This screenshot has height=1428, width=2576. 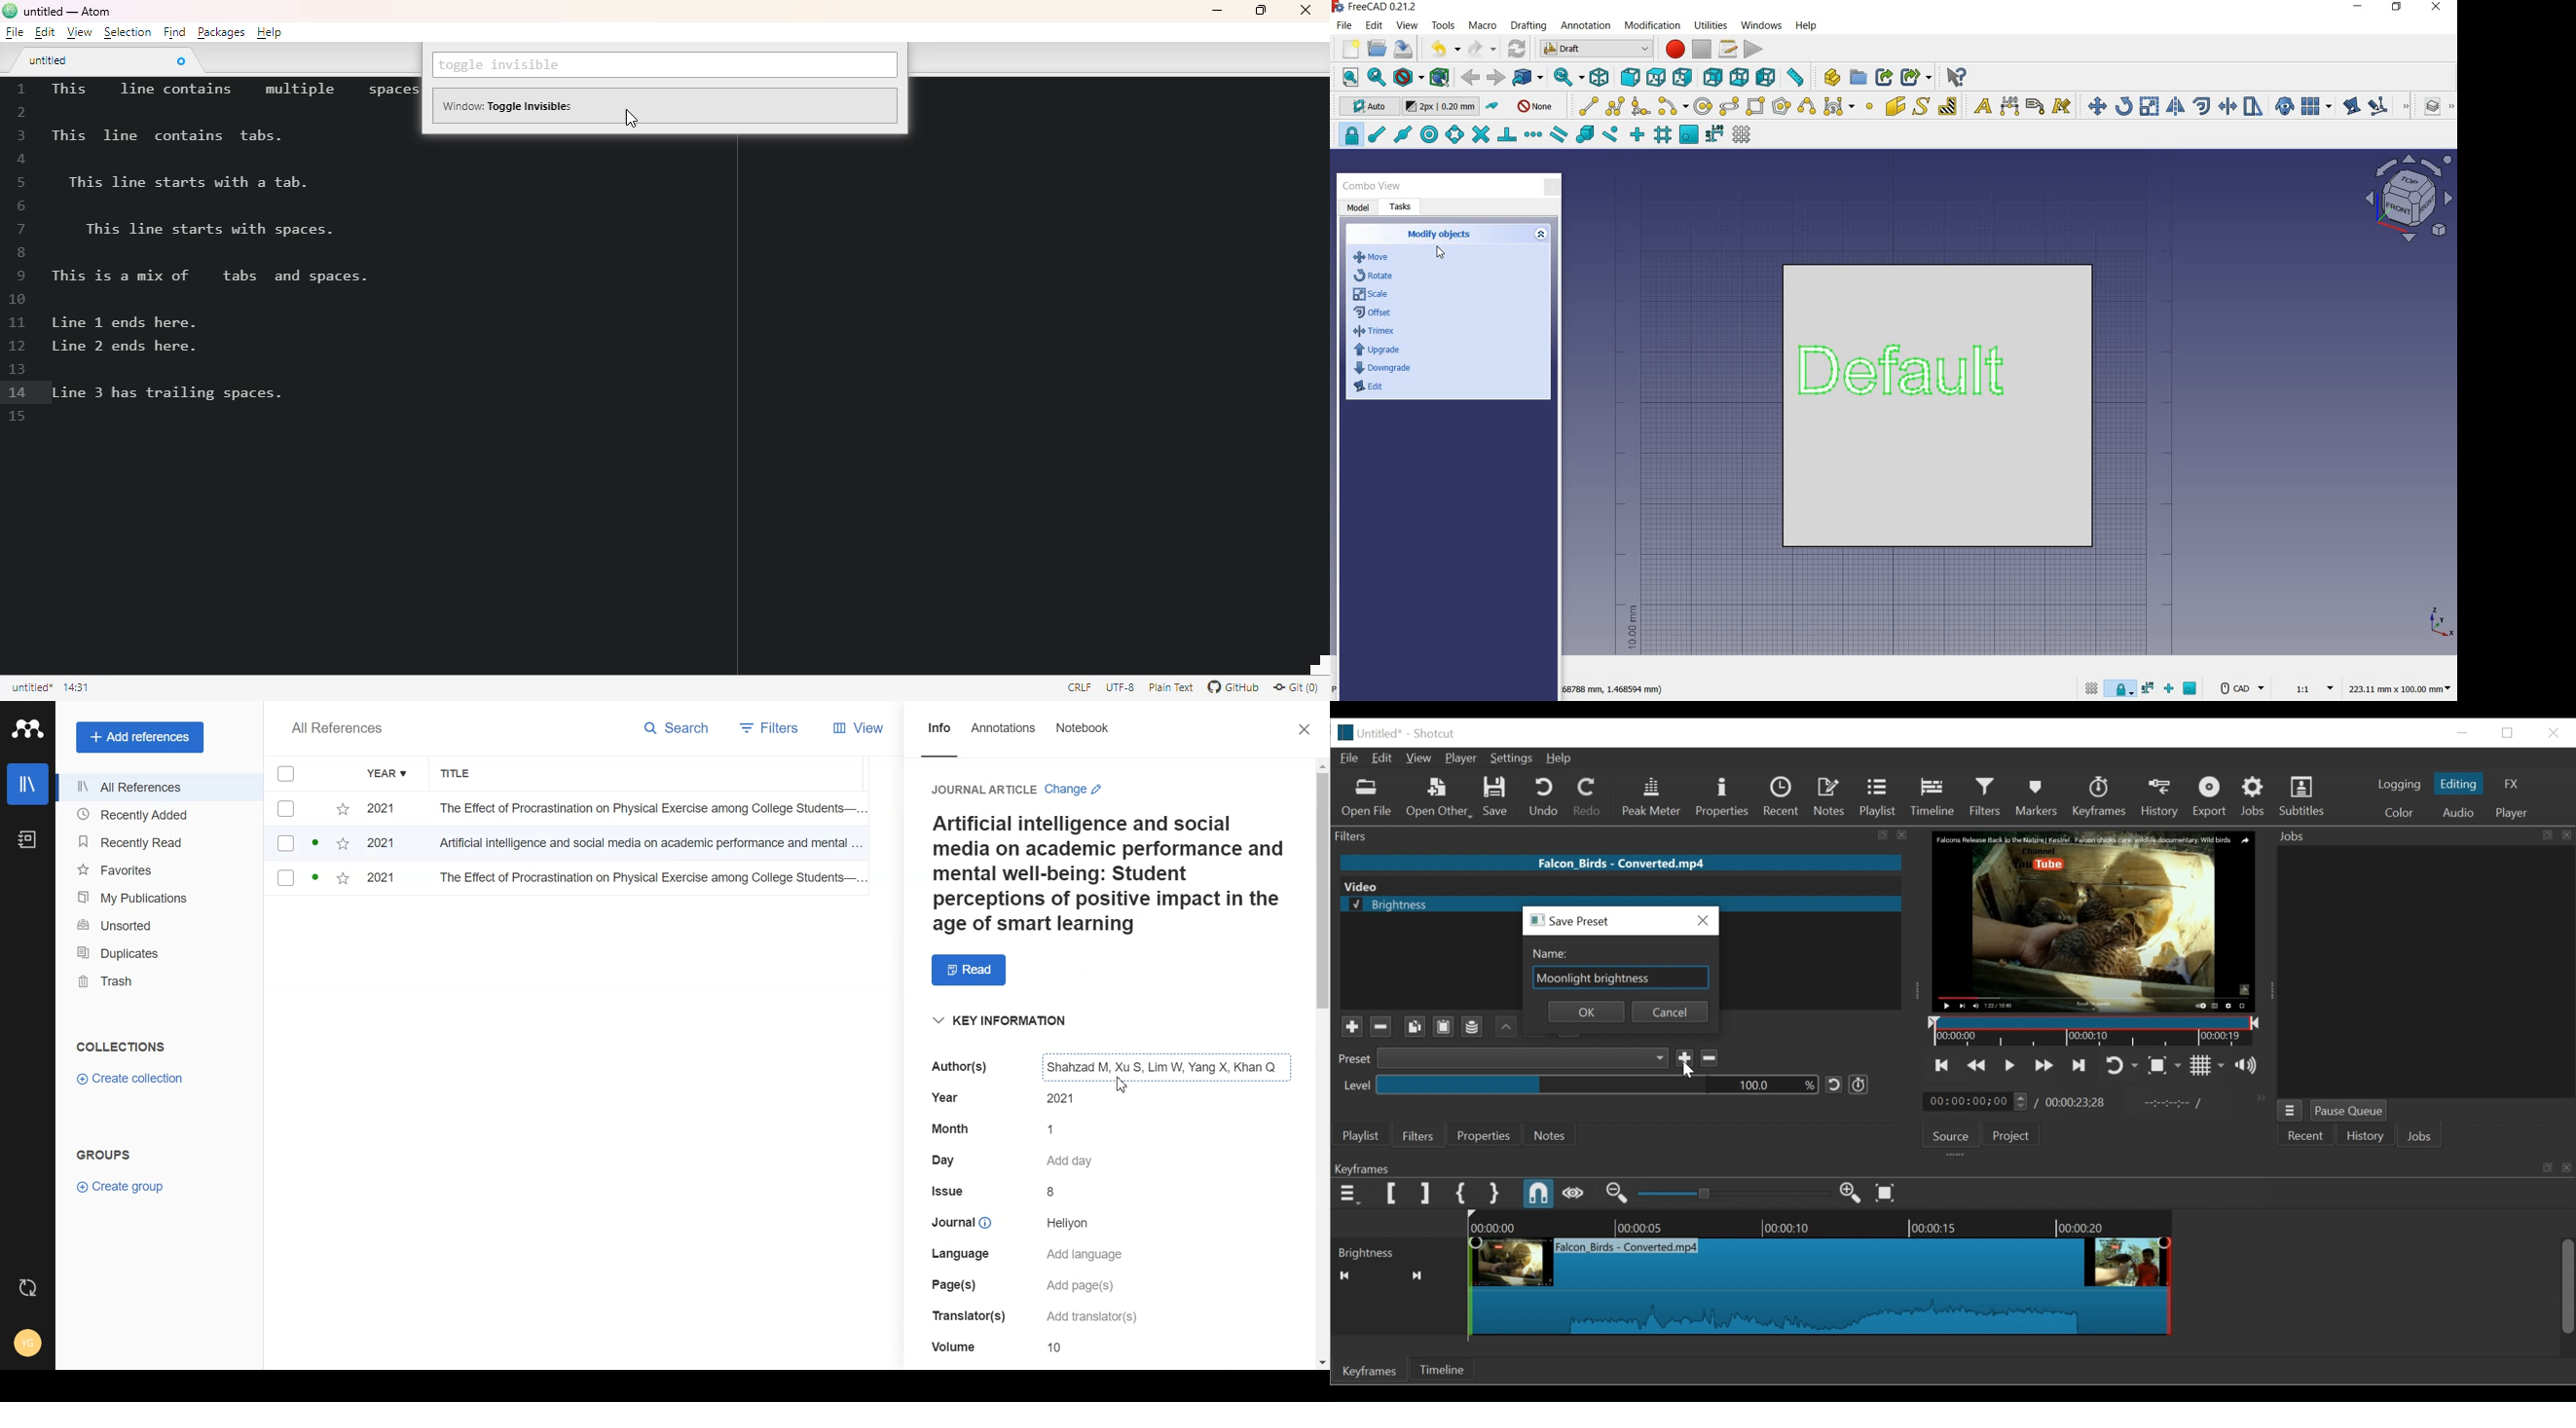 What do you see at coordinates (510, 105) in the screenshot?
I see `window: toggle invisibles` at bounding box center [510, 105].